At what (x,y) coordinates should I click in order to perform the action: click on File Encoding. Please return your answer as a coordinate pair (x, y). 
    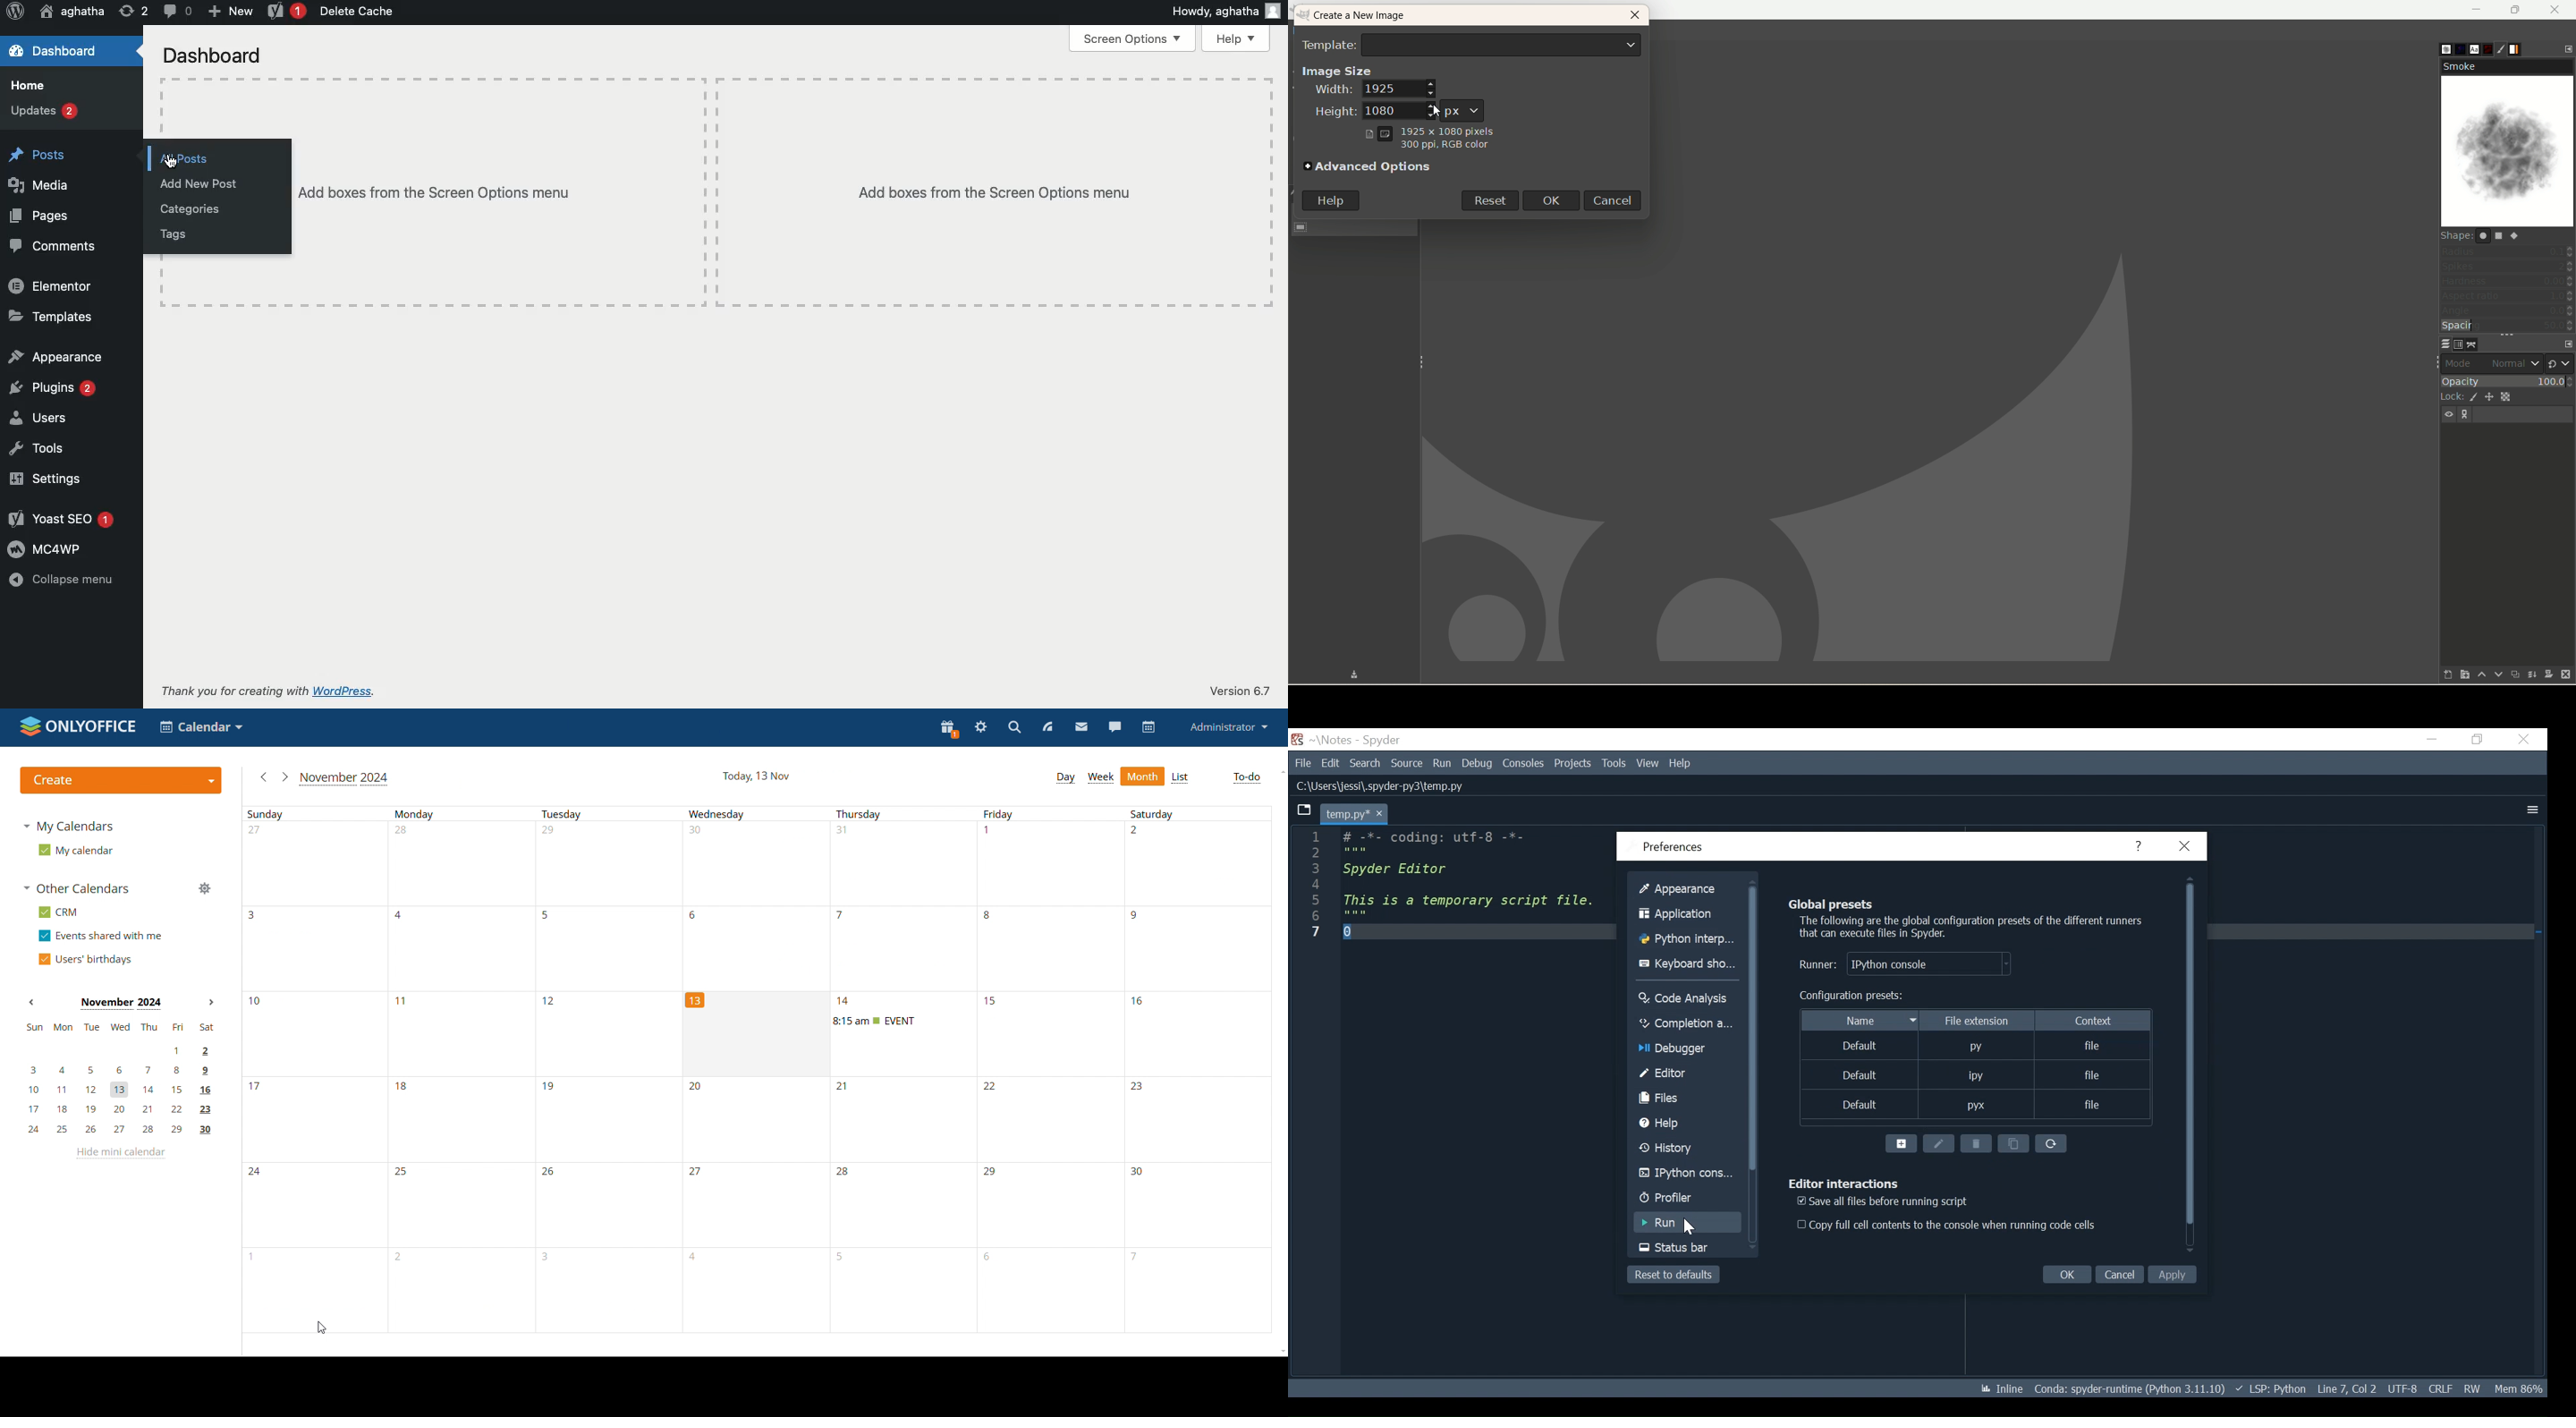
    Looking at the image, I should click on (2402, 1387).